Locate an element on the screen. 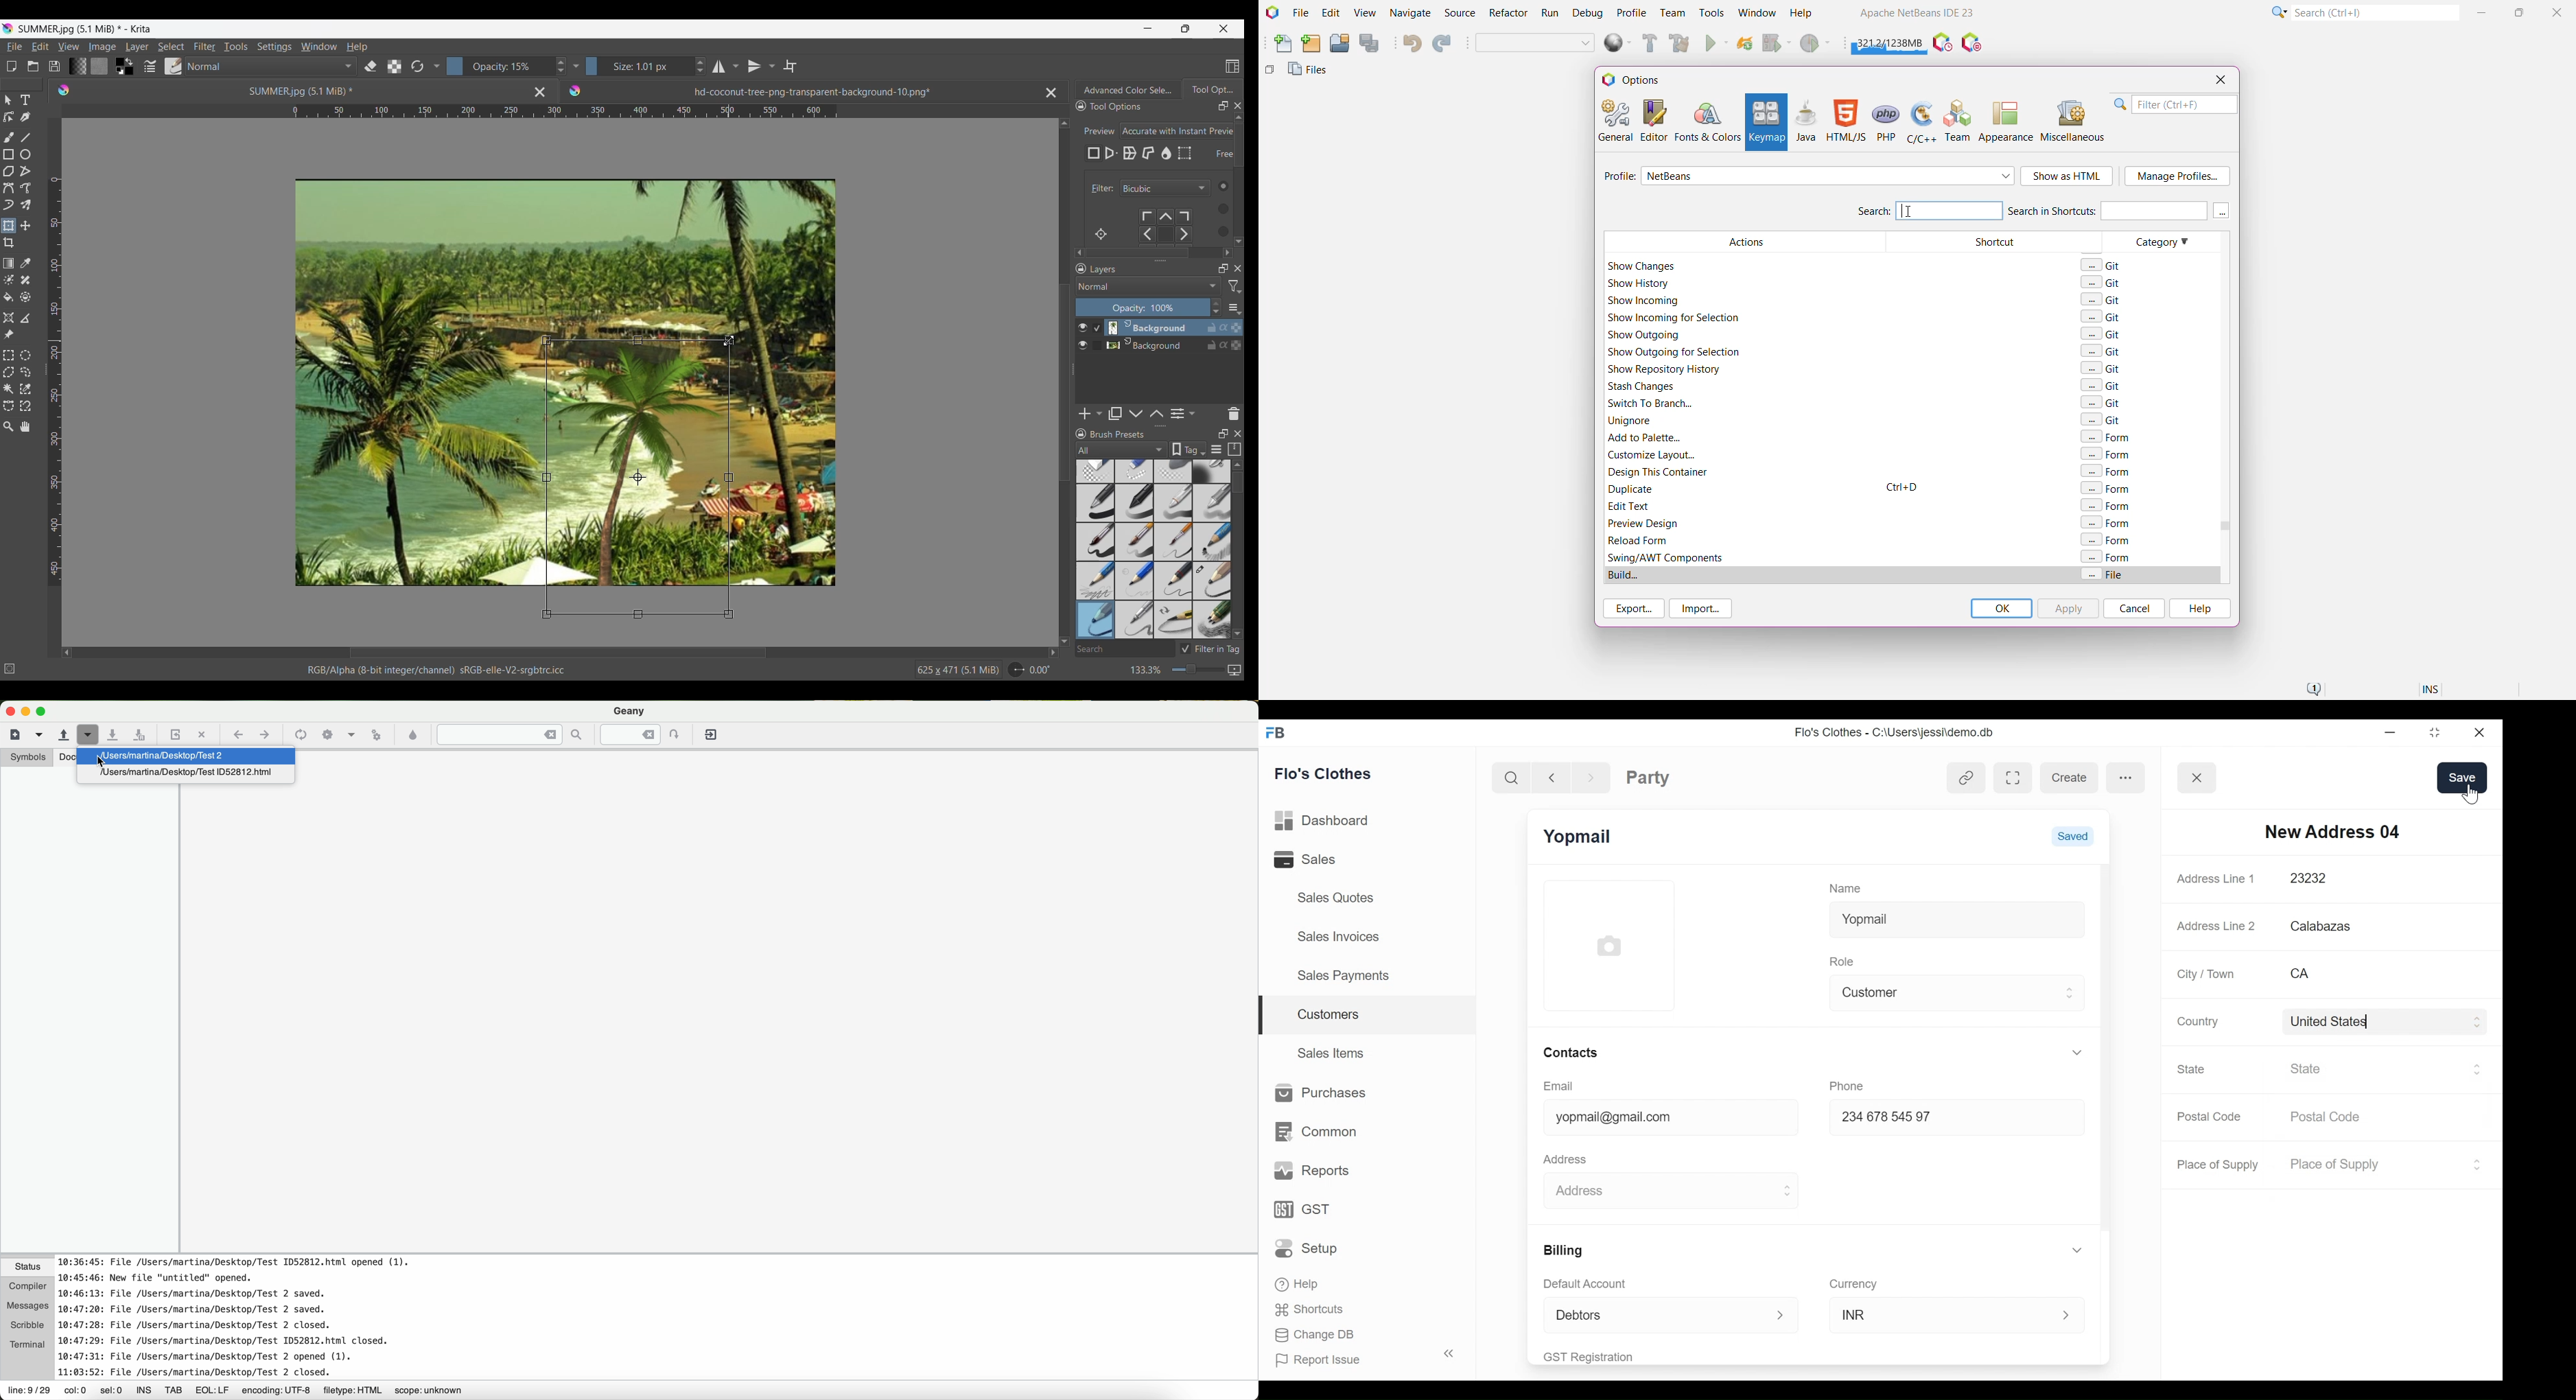 Image resolution: width=2576 pixels, height=1400 pixels. Debtors is located at coordinates (1650, 1314).